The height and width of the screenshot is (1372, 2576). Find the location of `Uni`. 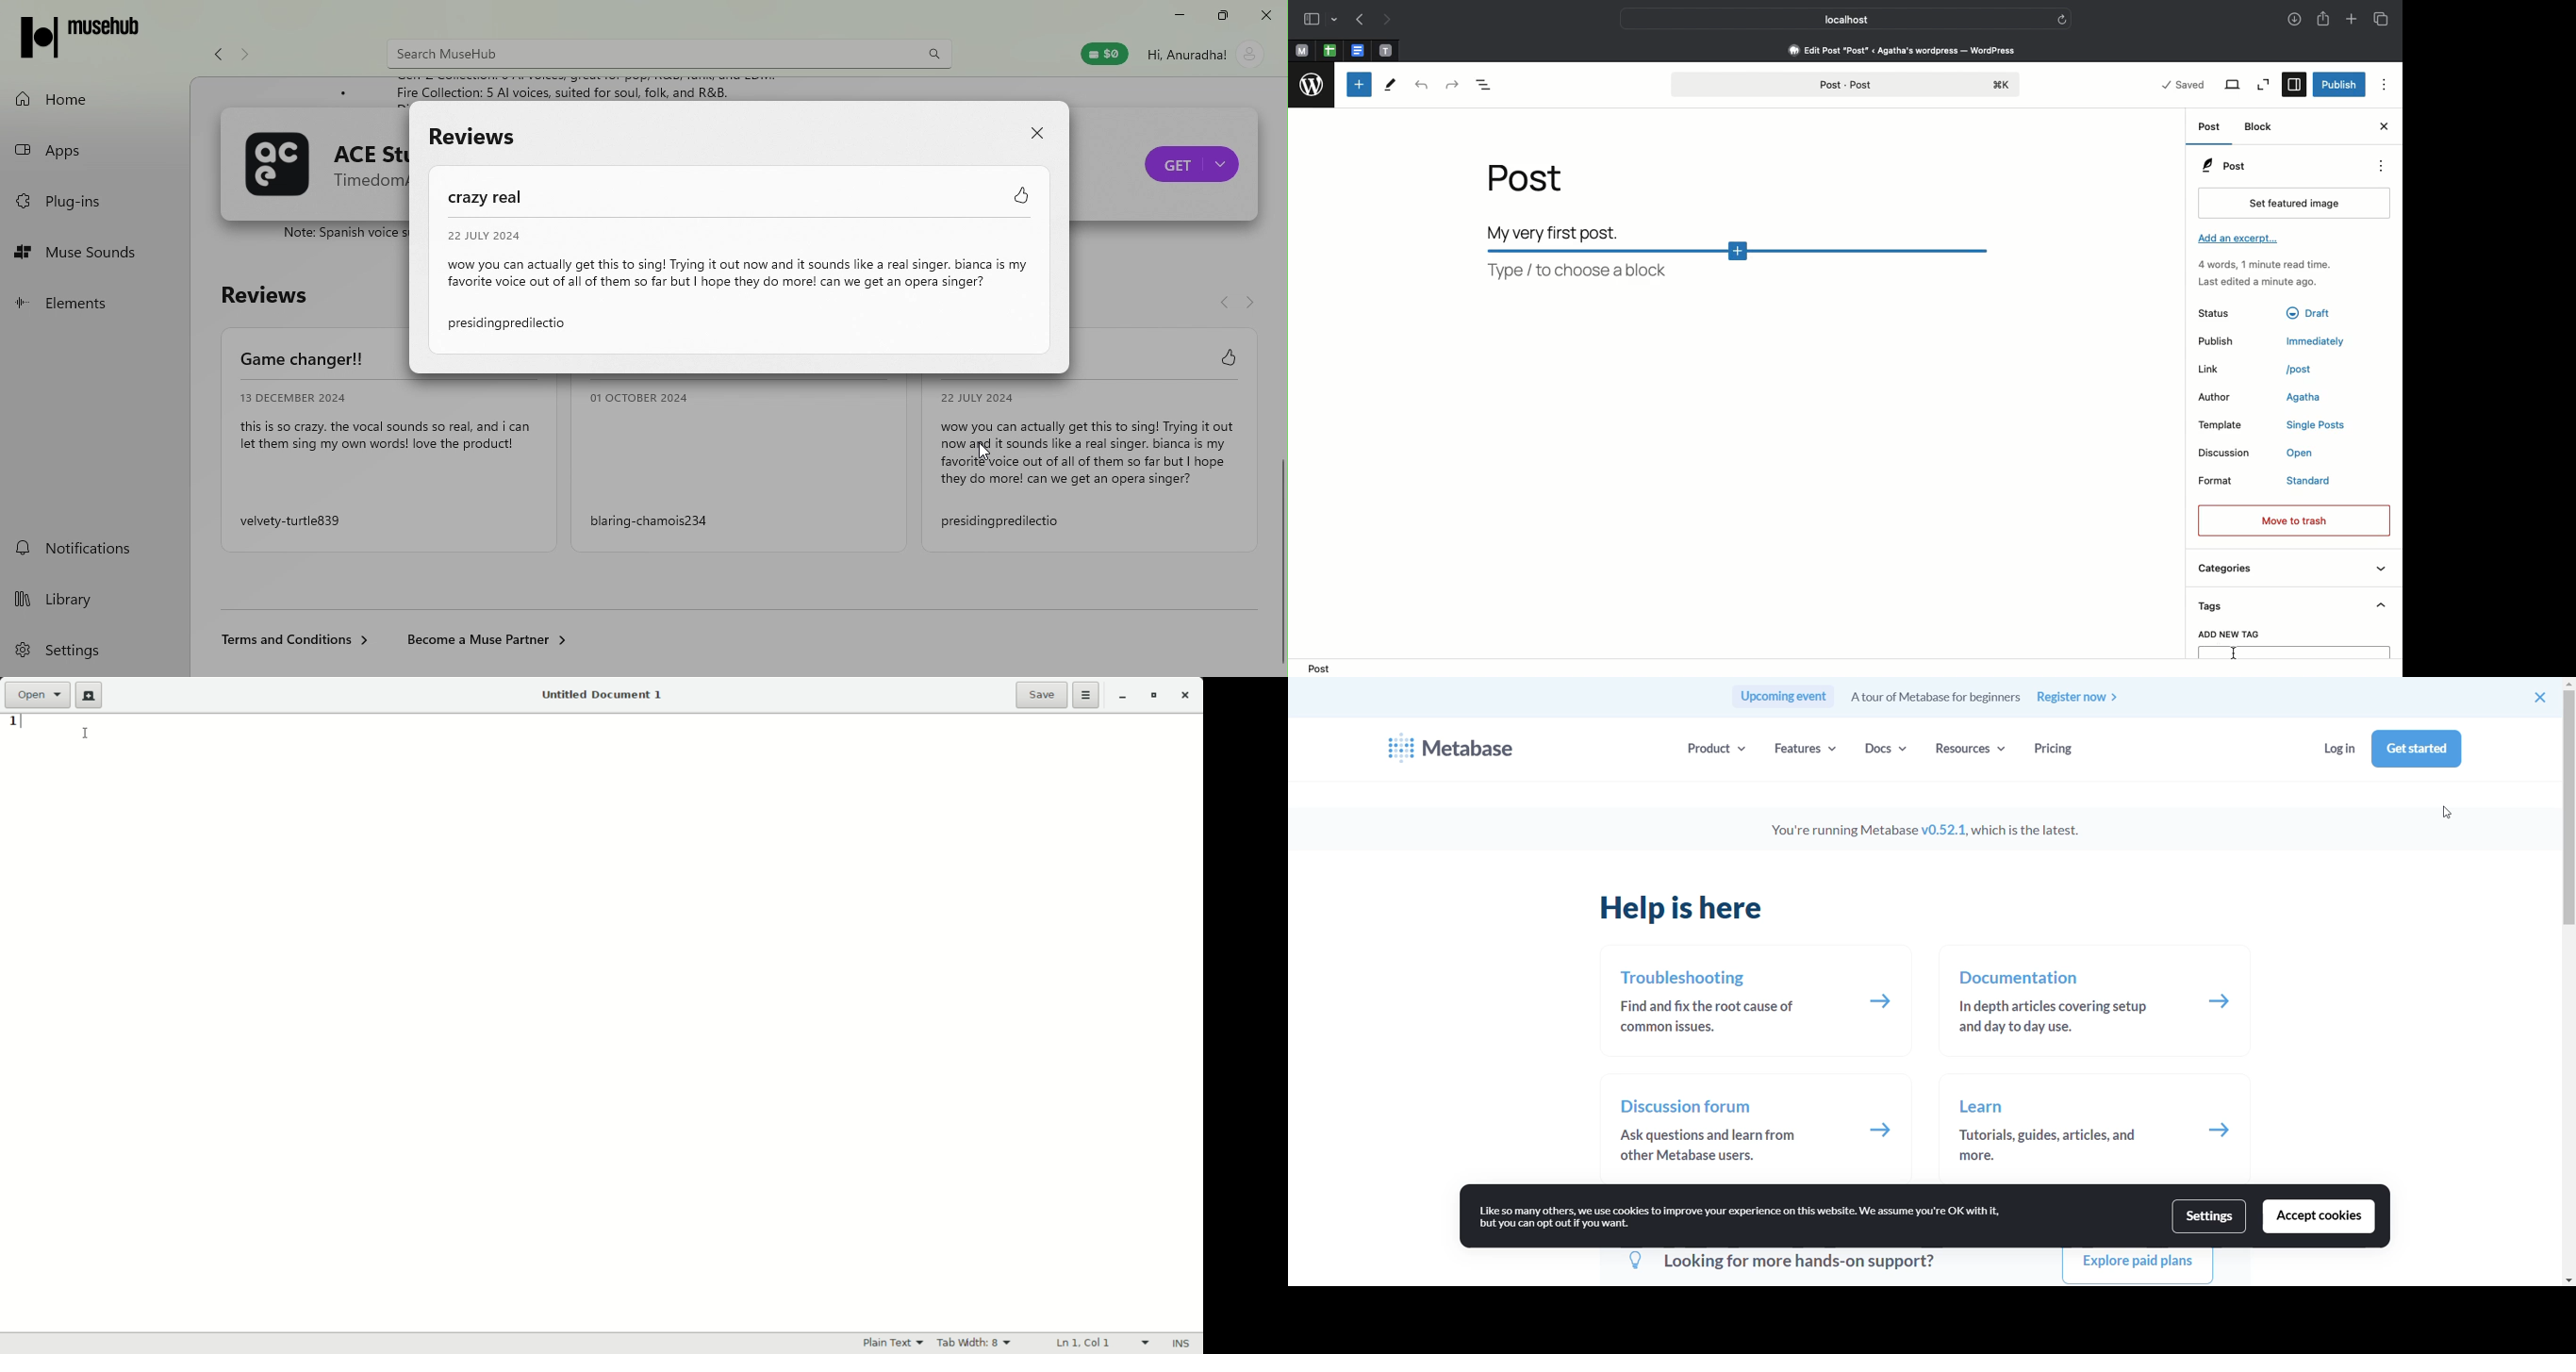

Uni is located at coordinates (1420, 85).